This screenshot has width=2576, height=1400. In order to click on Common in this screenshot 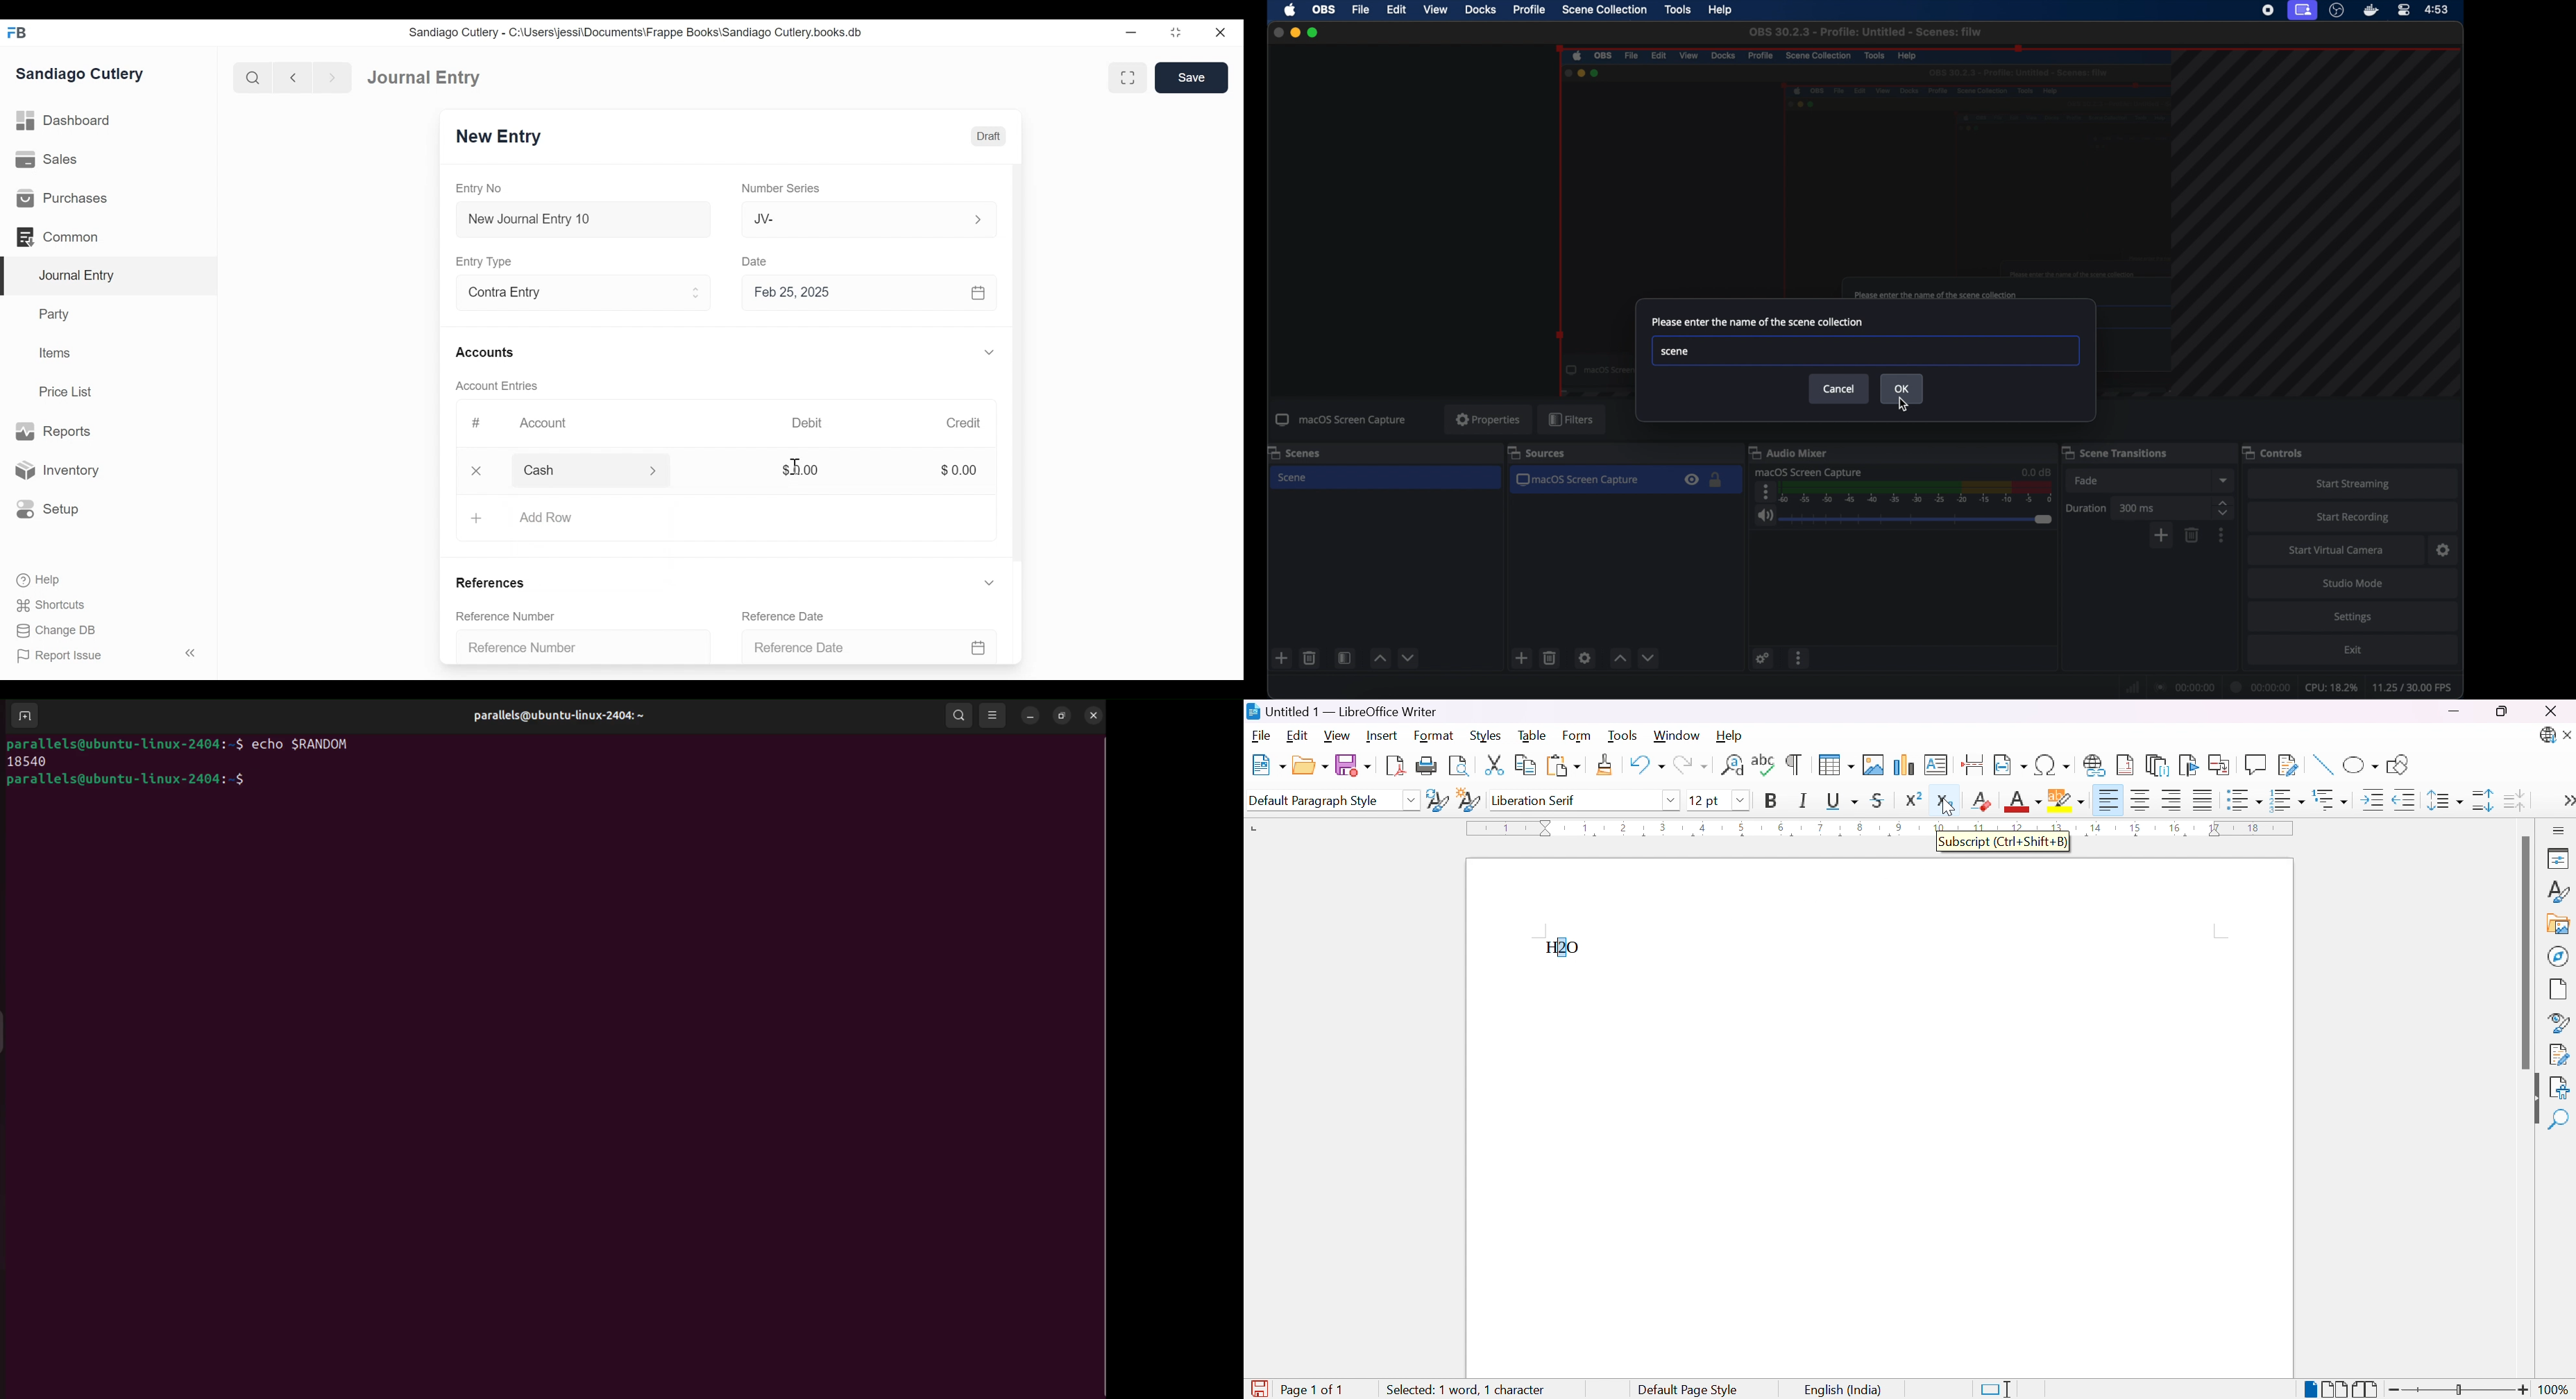, I will do `click(58, 236)`.